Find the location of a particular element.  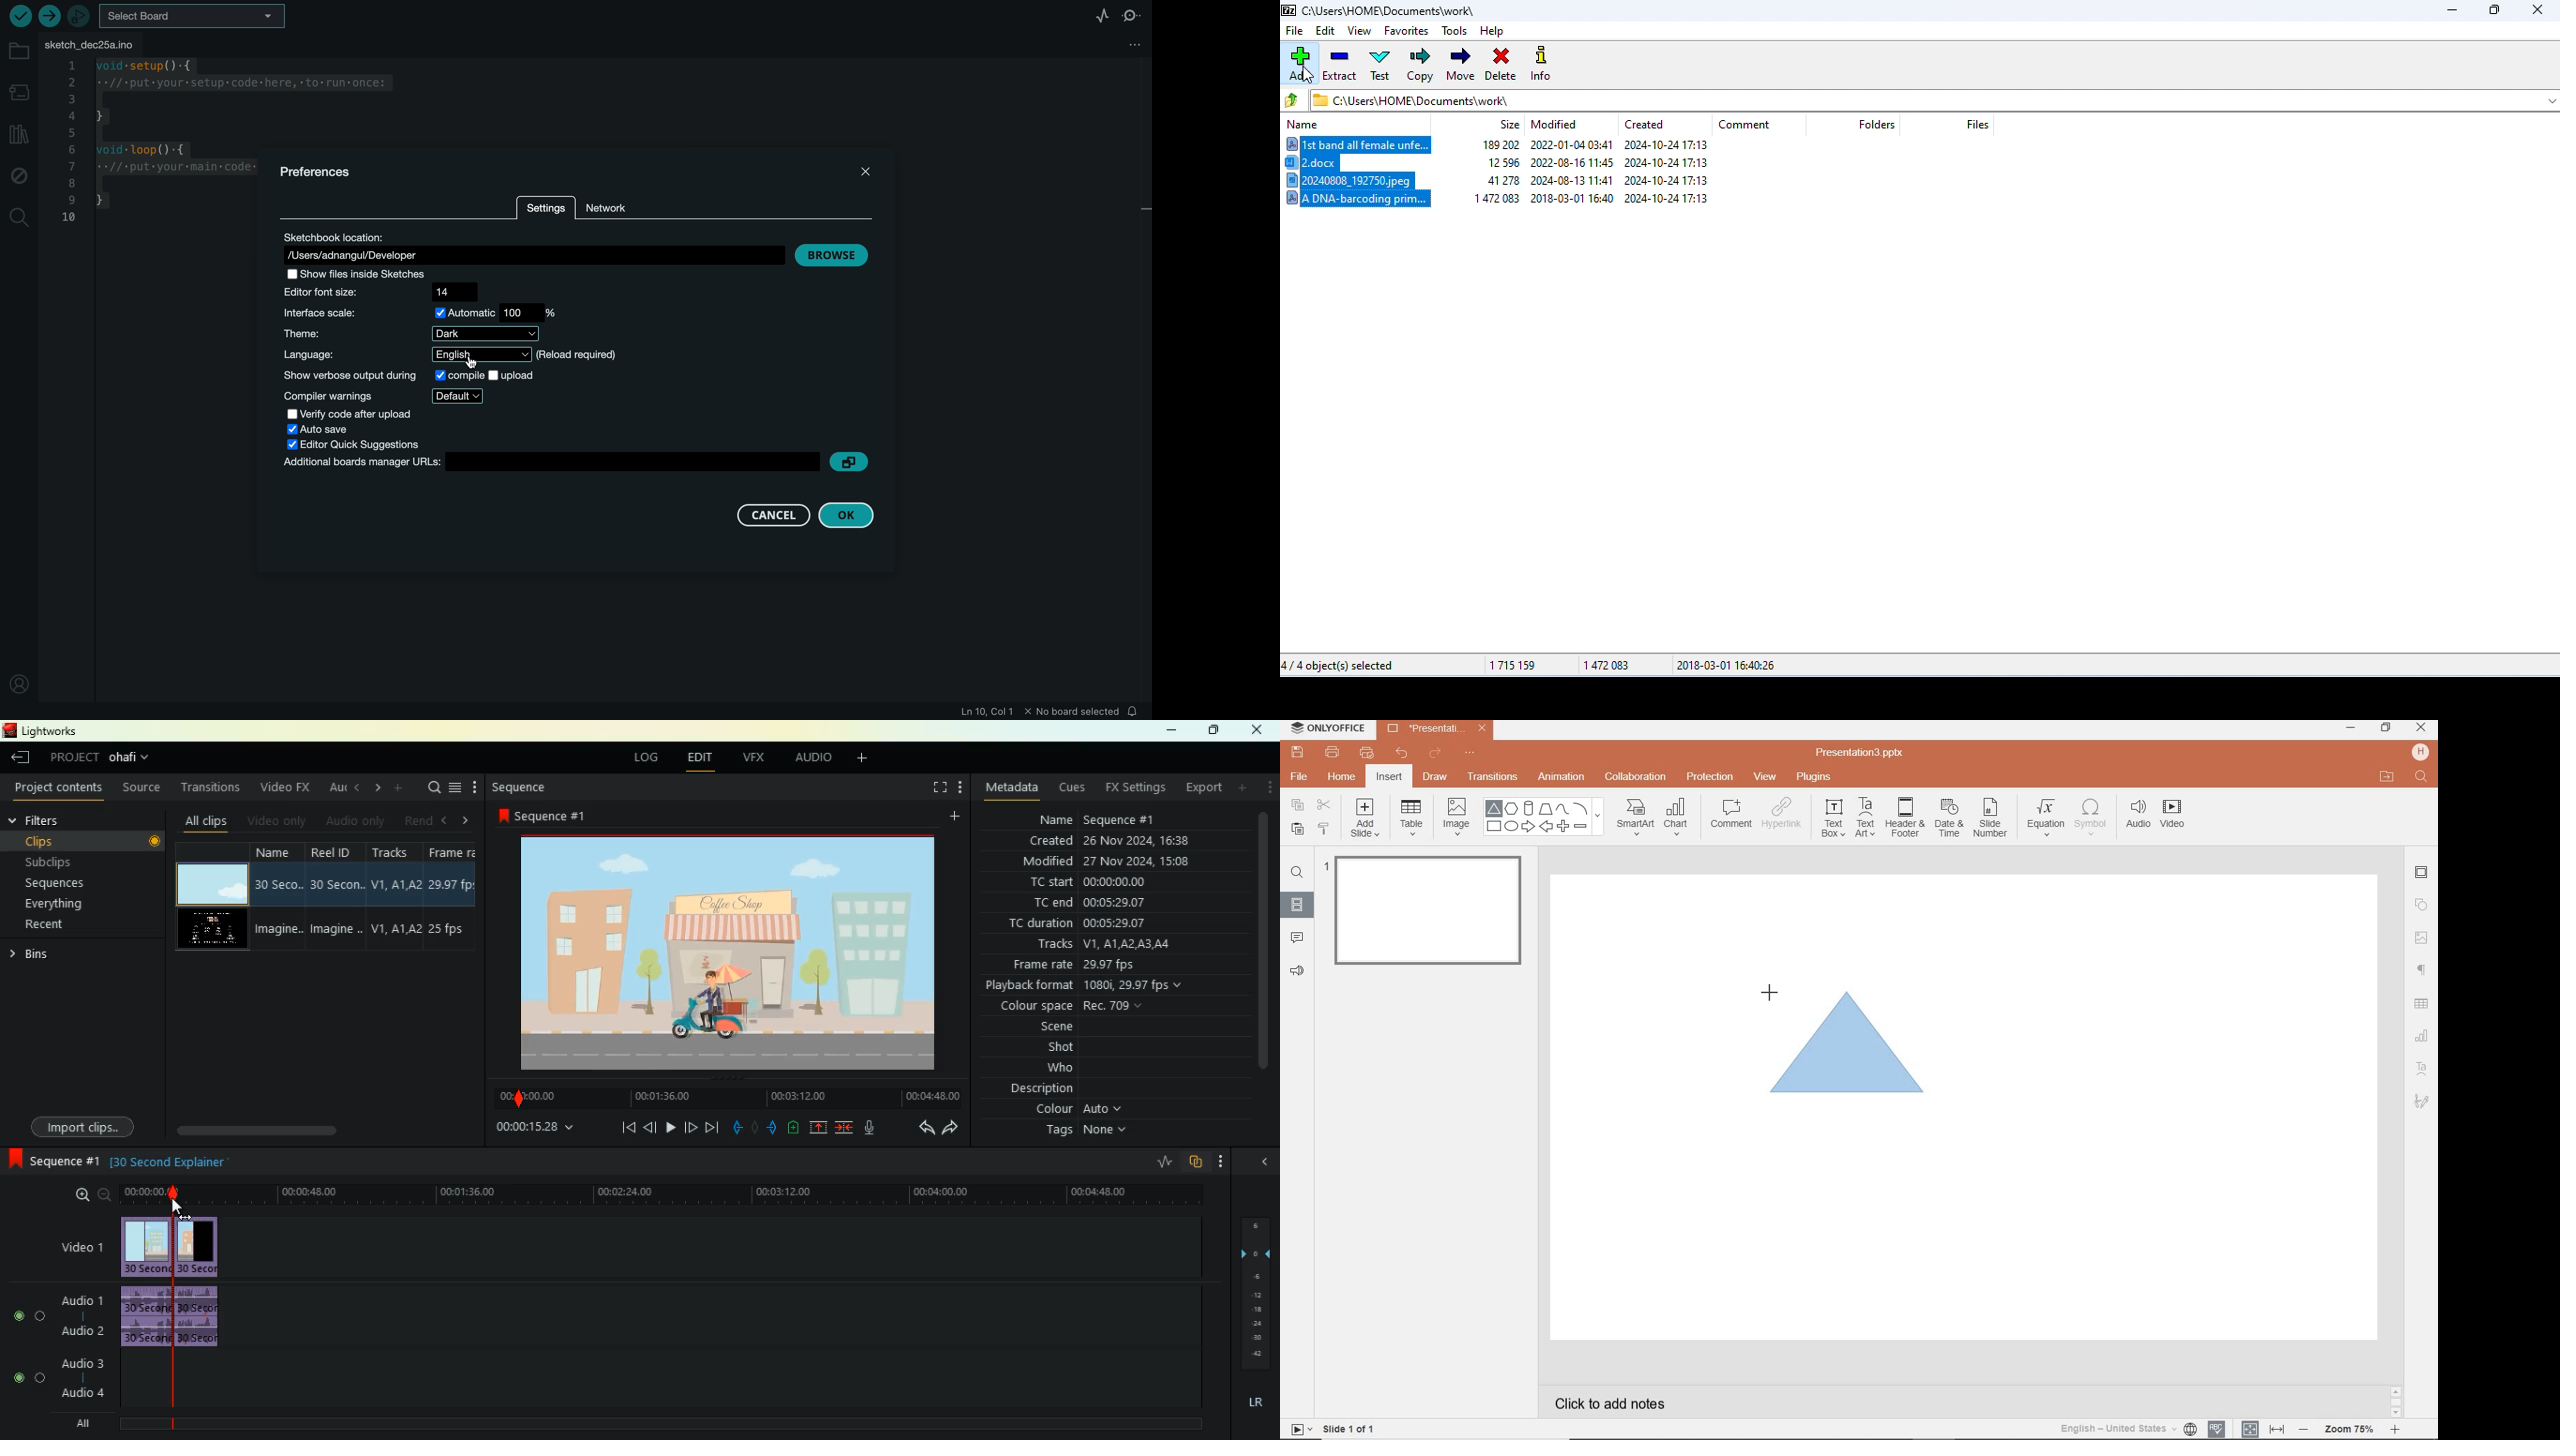

debugger is located at coordinates (79, 16).